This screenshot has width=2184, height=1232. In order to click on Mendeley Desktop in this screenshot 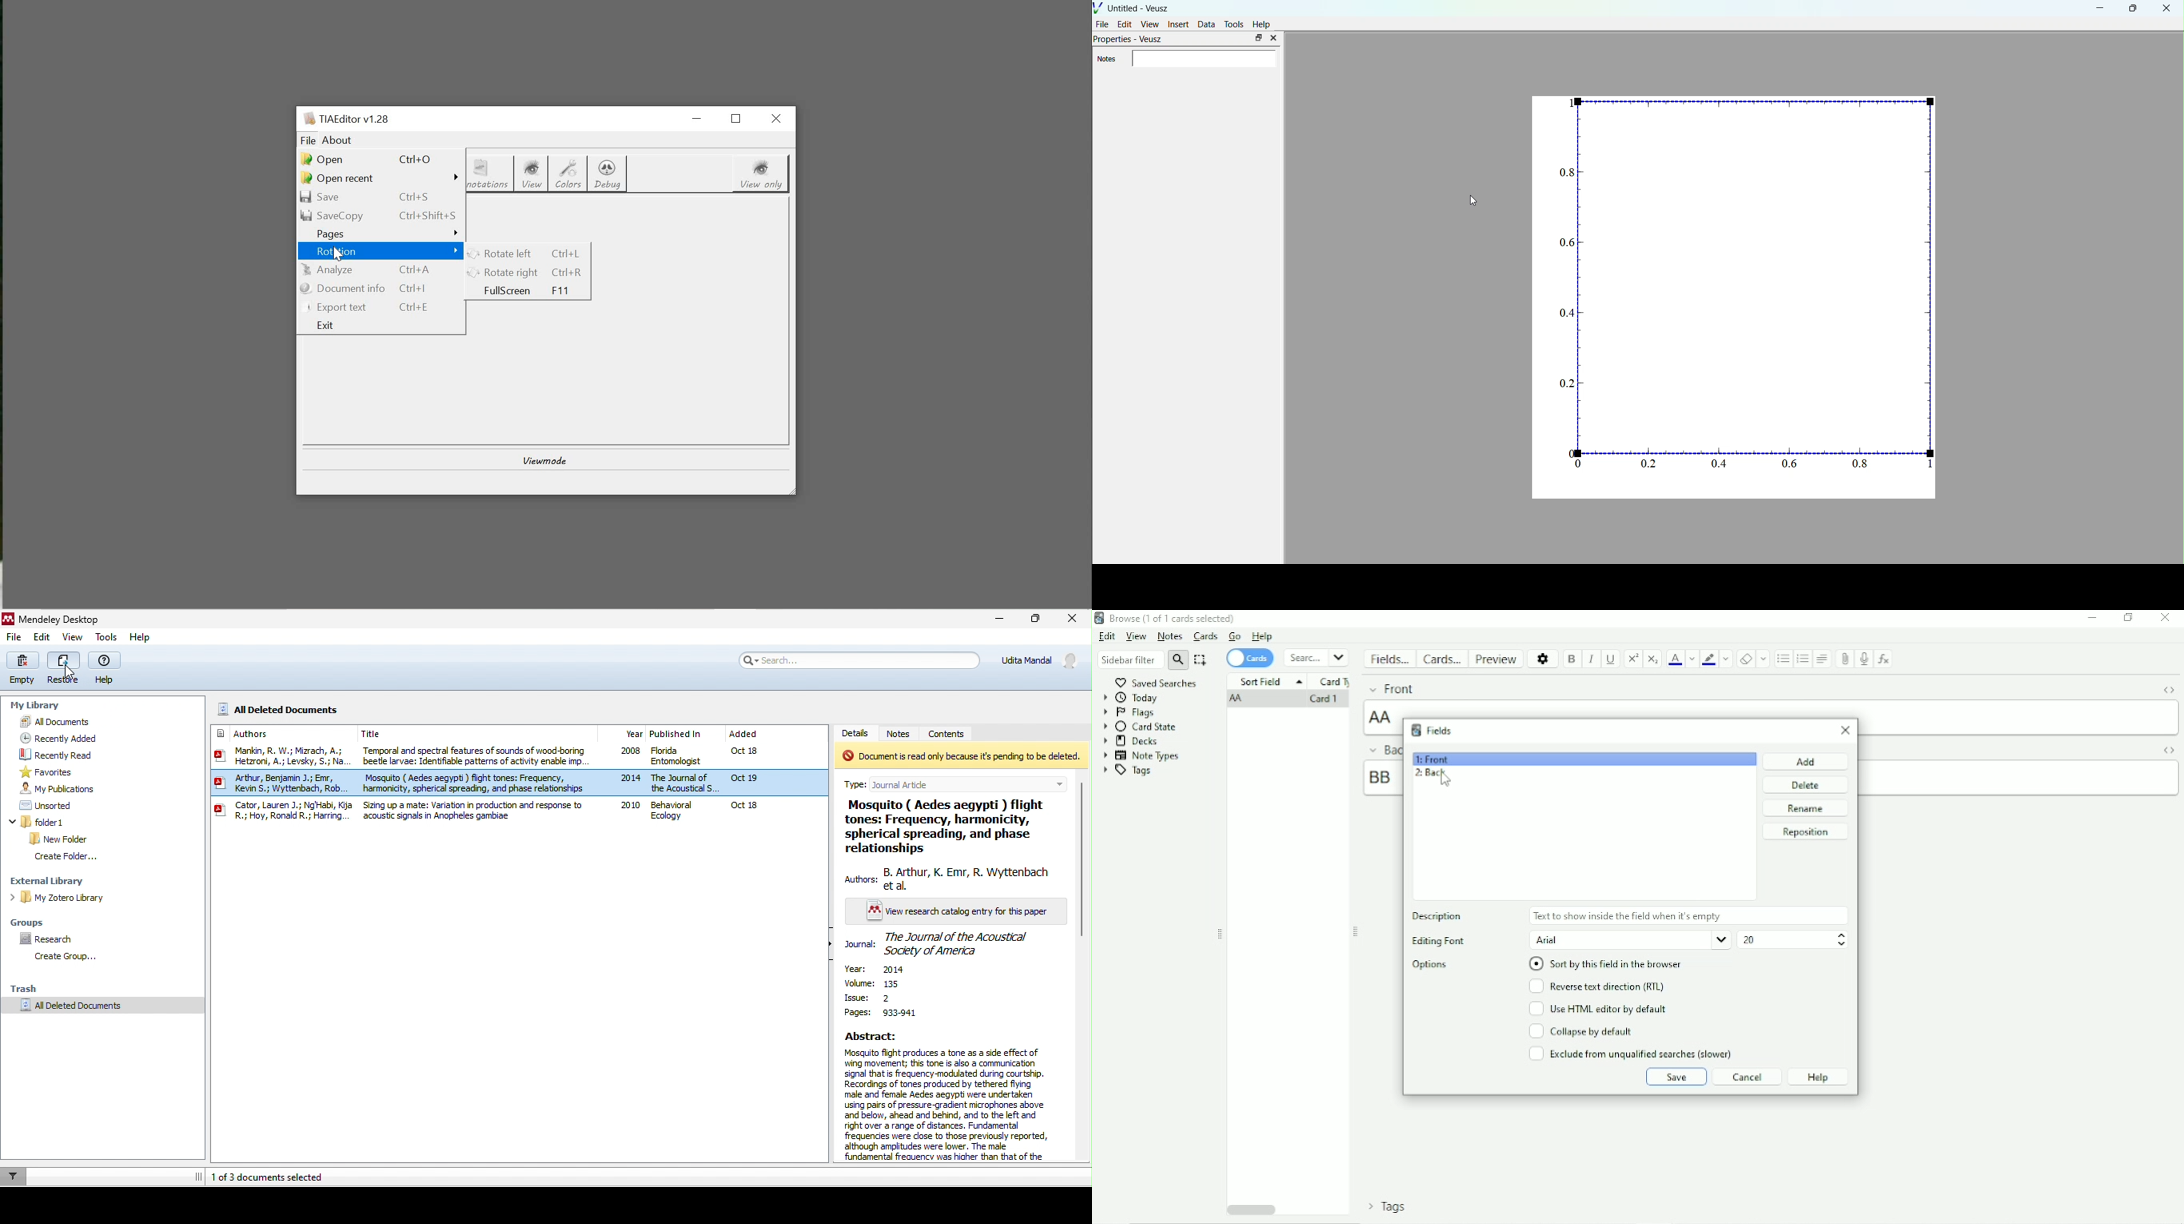, I will do `click(54, 619)`.